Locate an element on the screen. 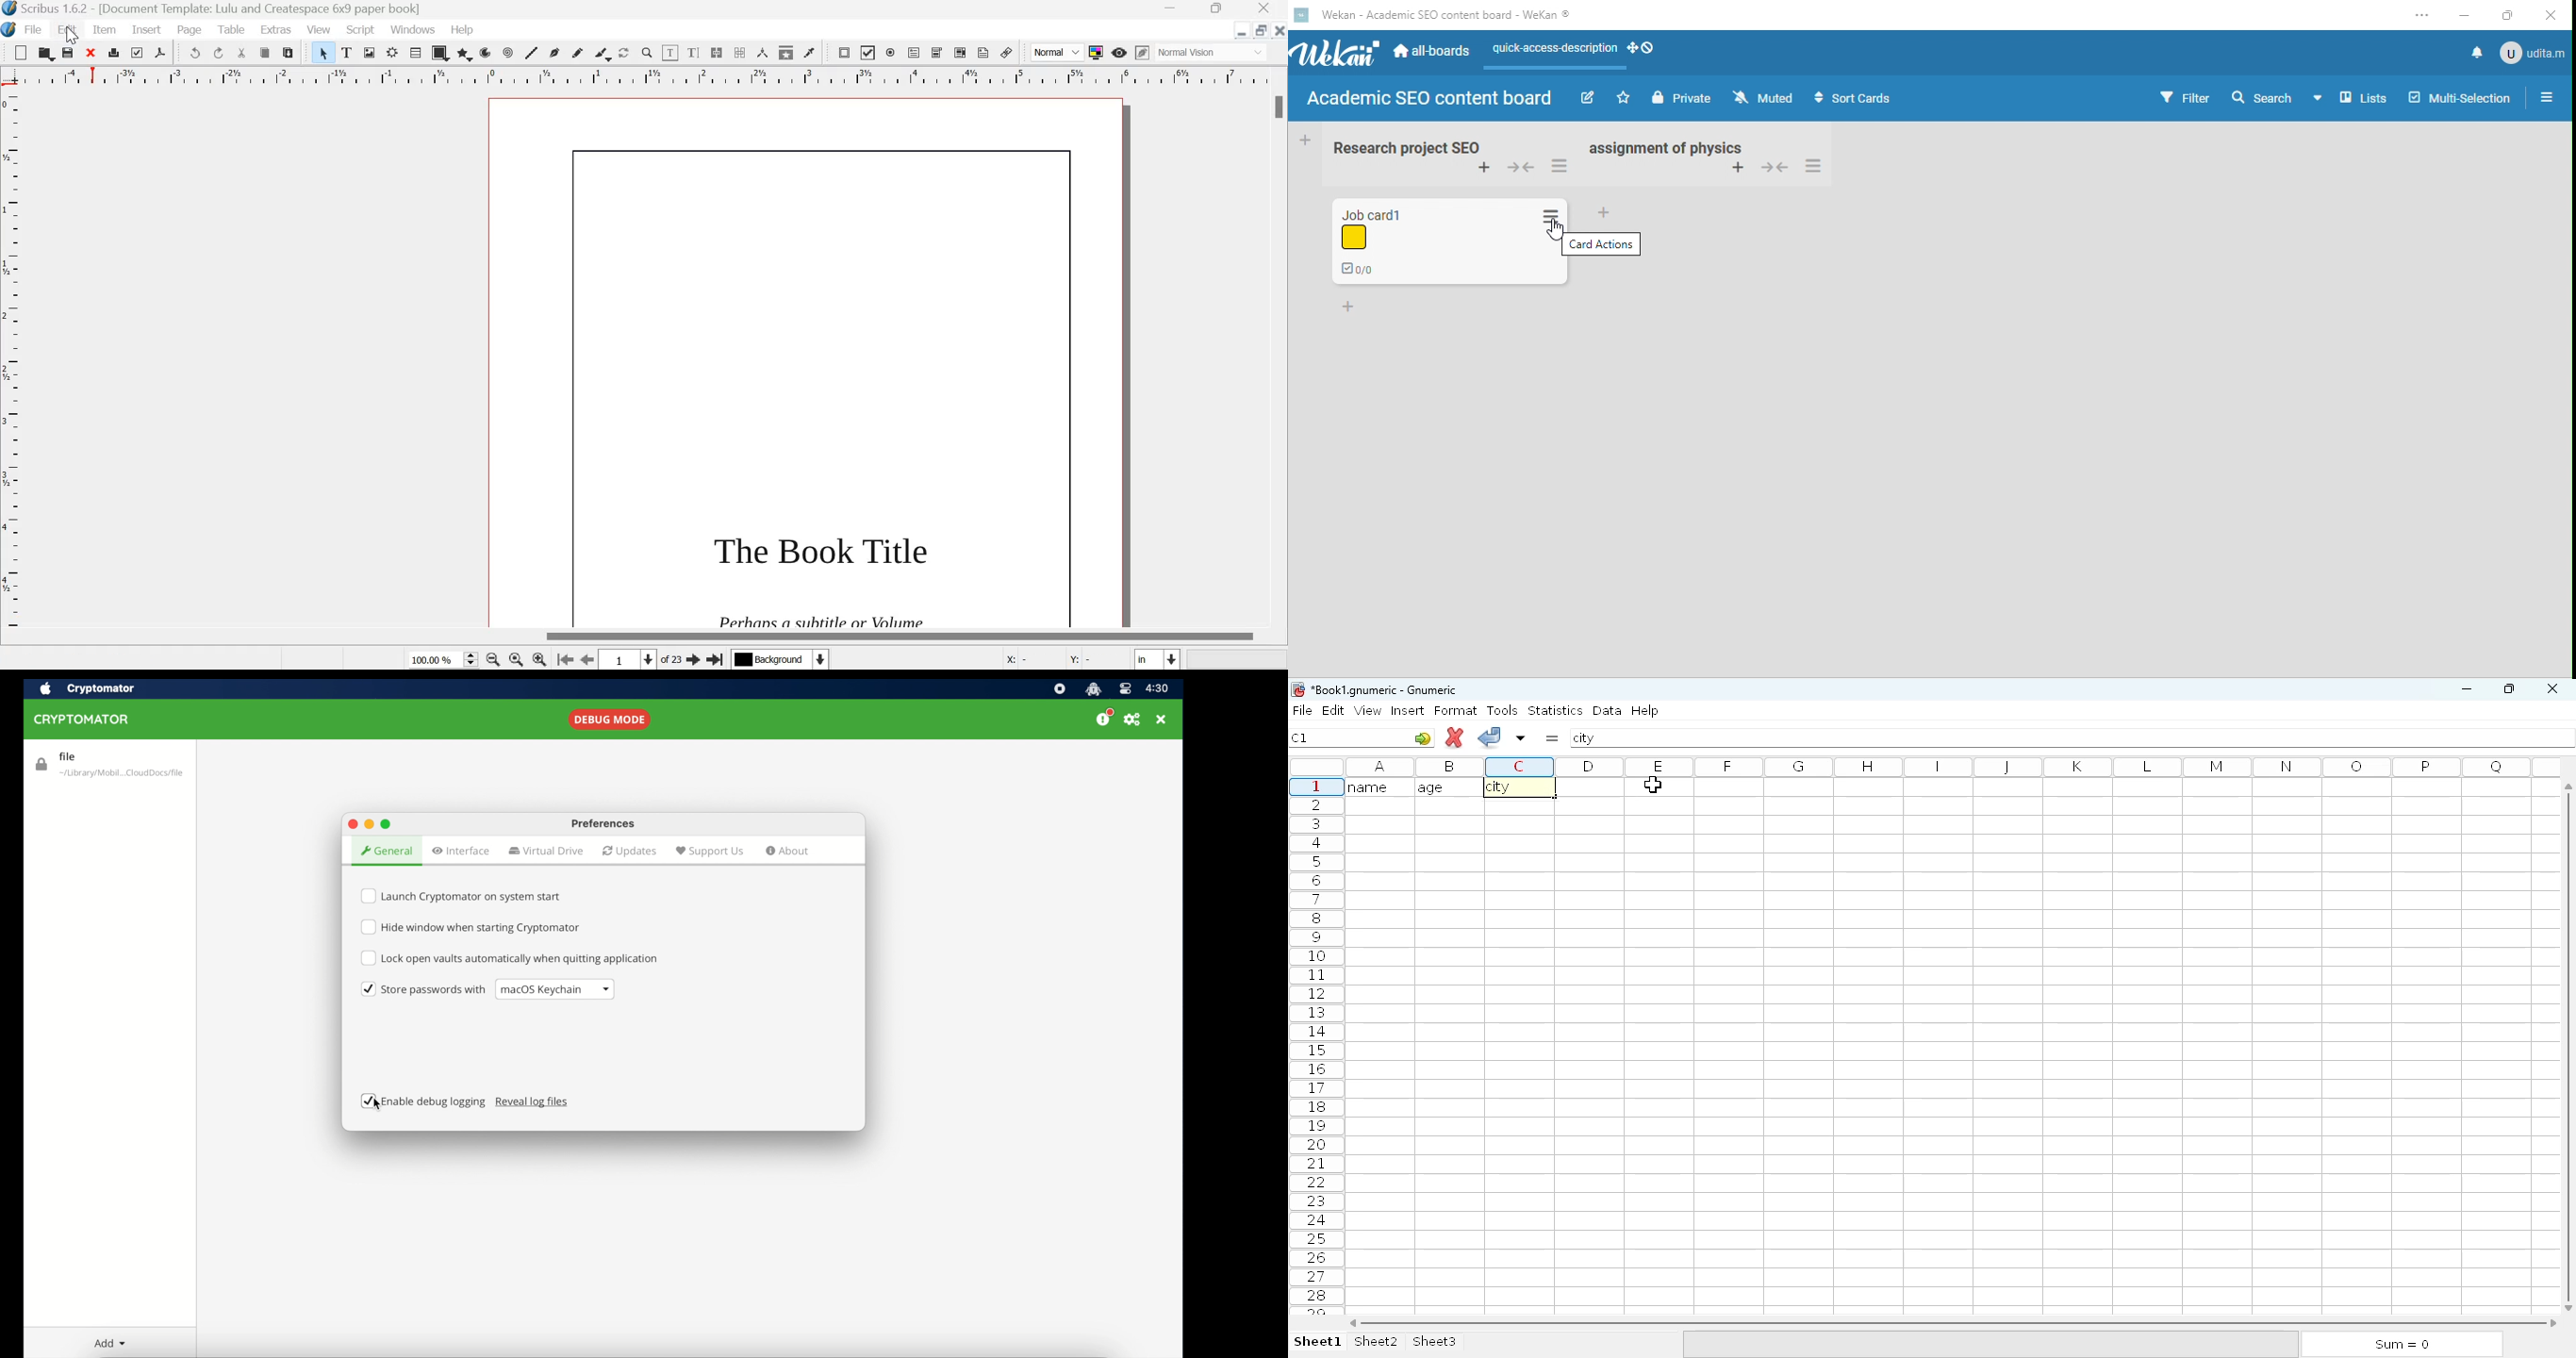  Add Card is located at coordinates (1304, 139).